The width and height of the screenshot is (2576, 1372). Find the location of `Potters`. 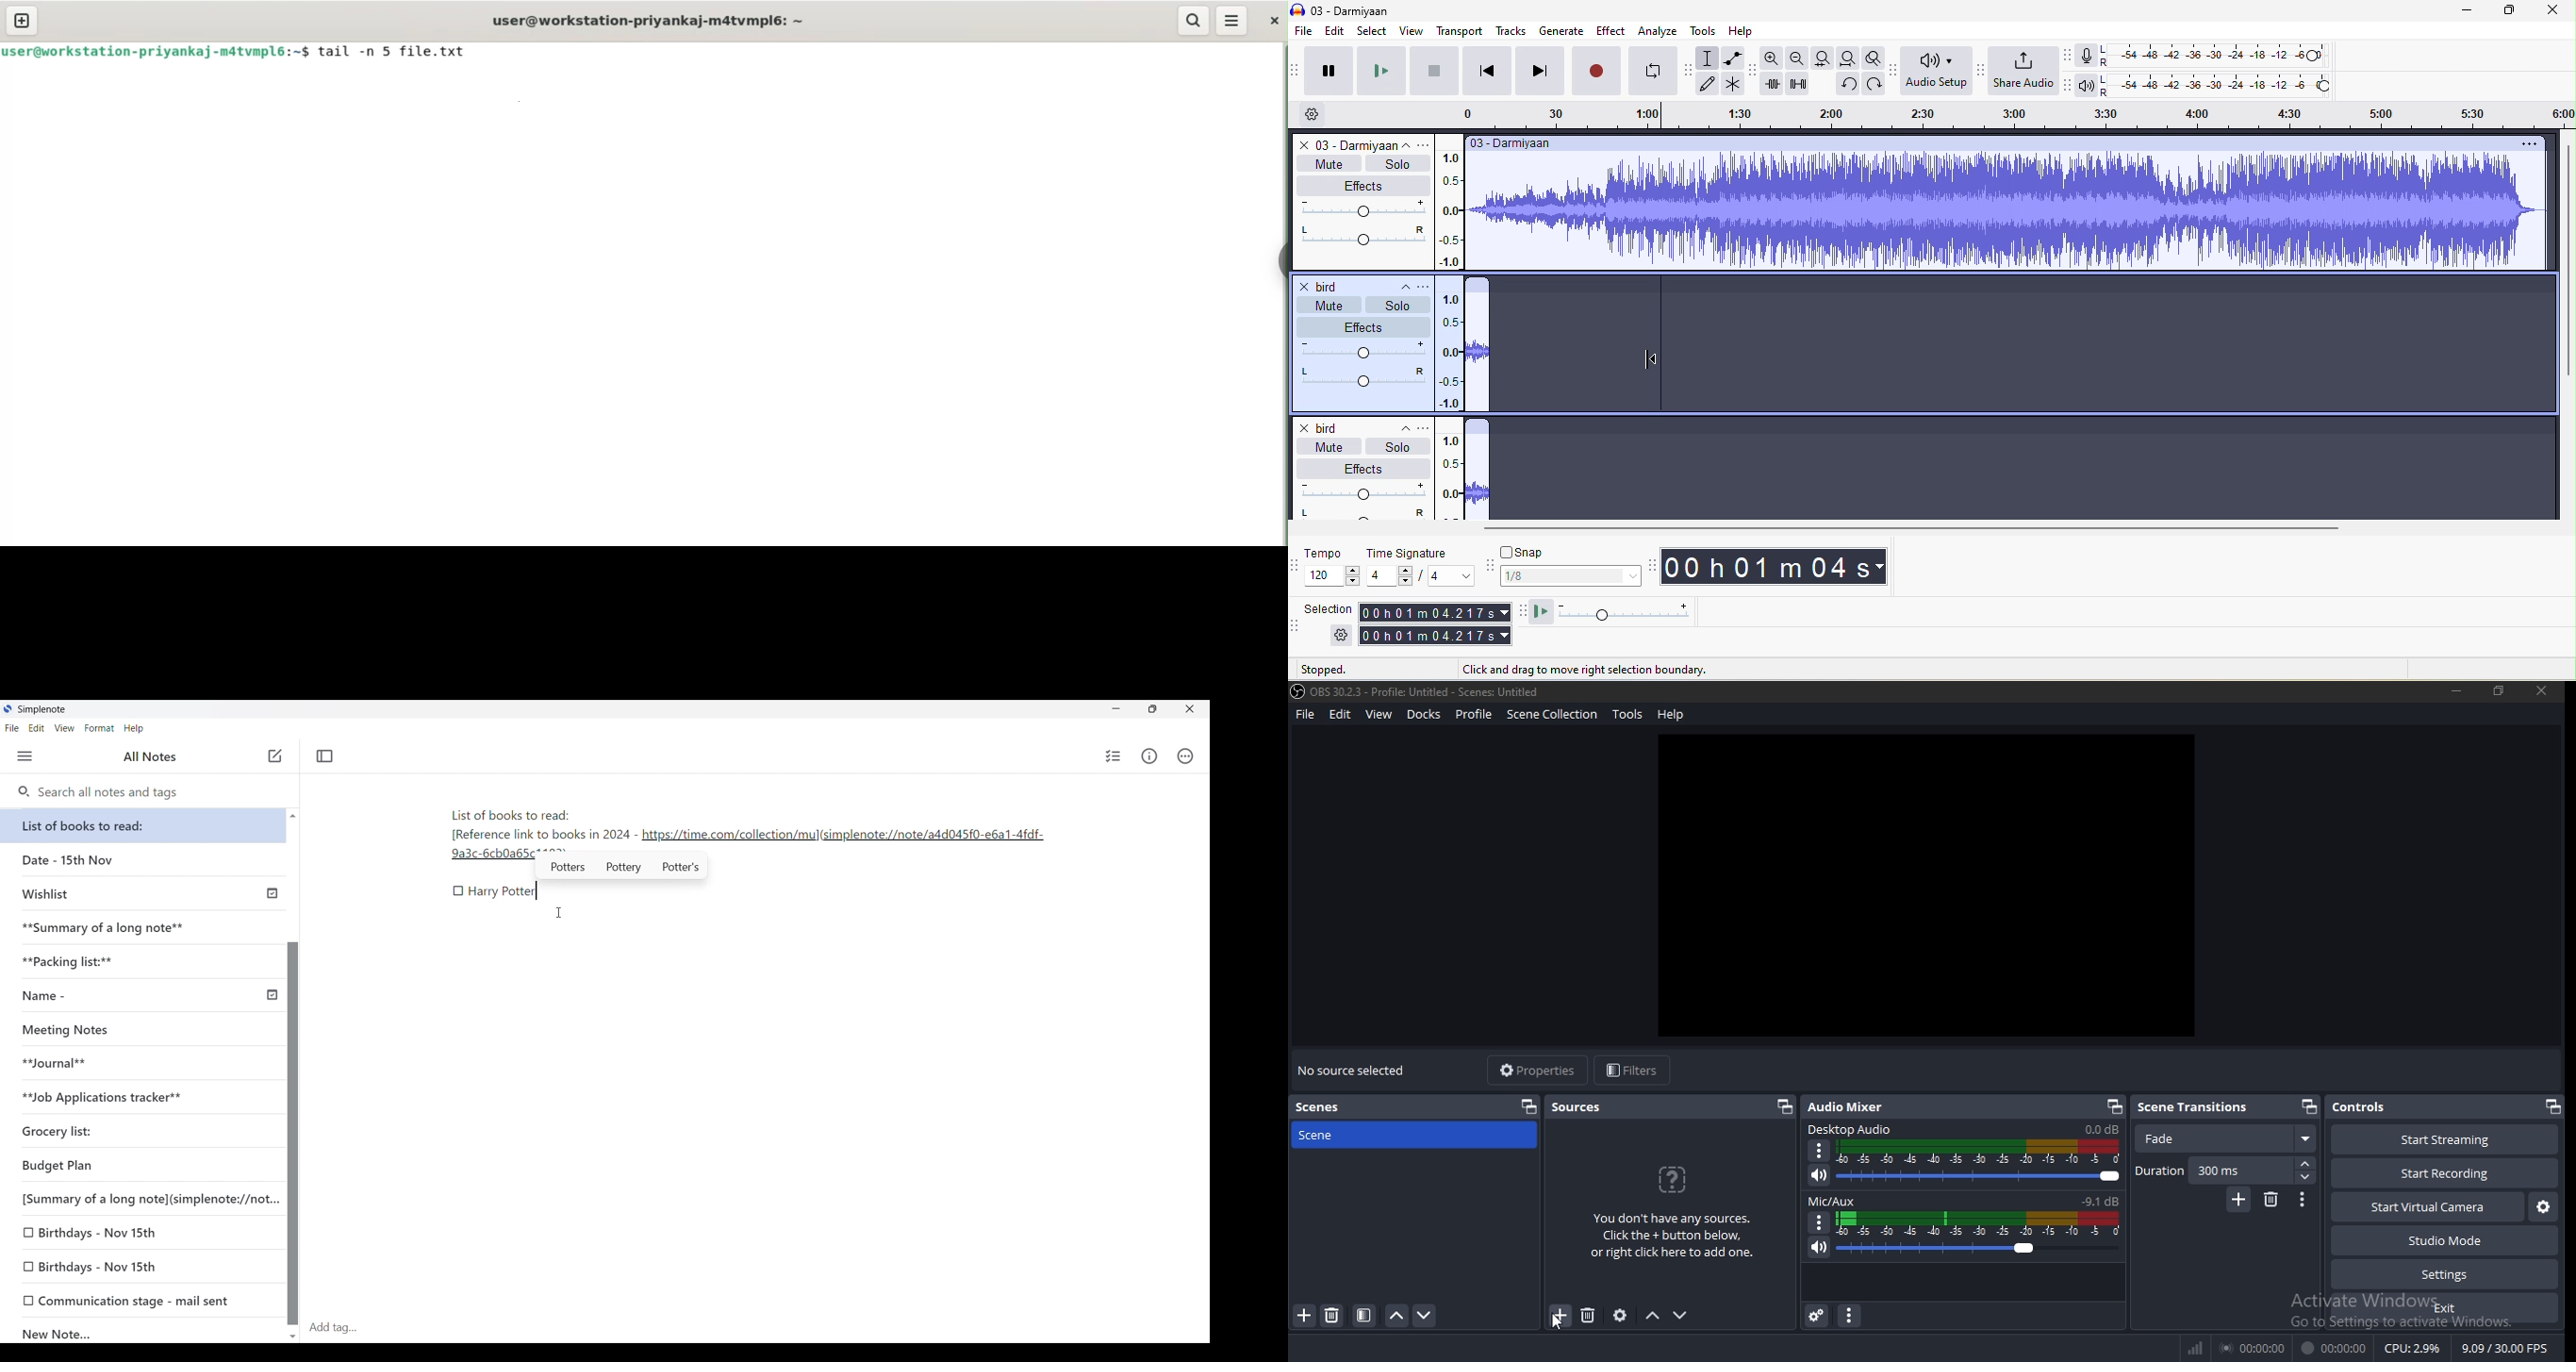

Potters is located at coordinates (569, 867).